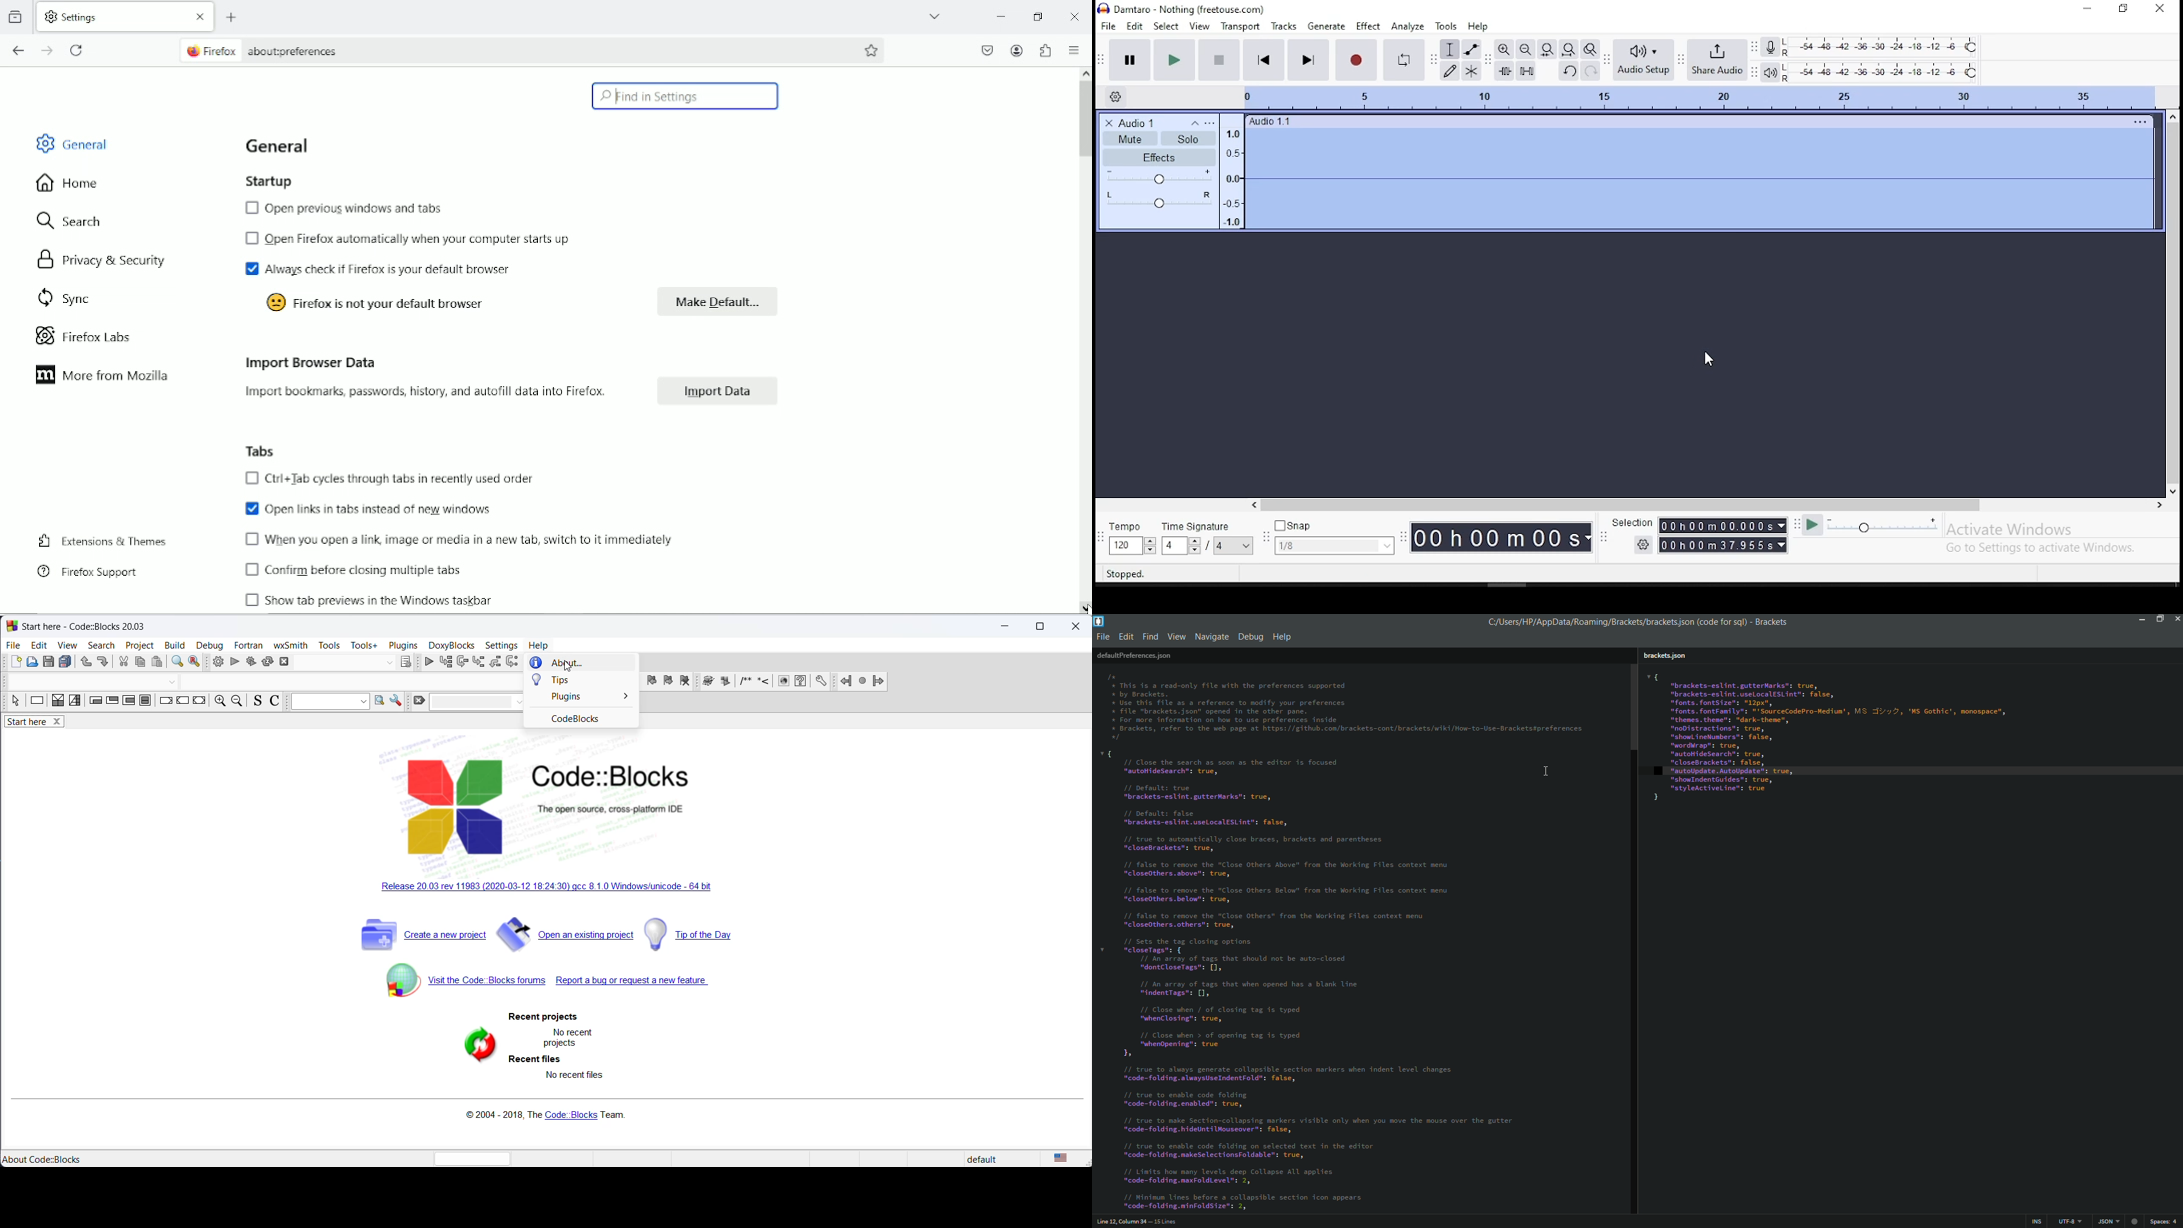 Image resolution: width=2184 pixels, height=1232 pixels. What do you see at coordinates (345, 209) in the screenshot?
I see `Open previous windows and tabs` at bounding box center [345, 209].